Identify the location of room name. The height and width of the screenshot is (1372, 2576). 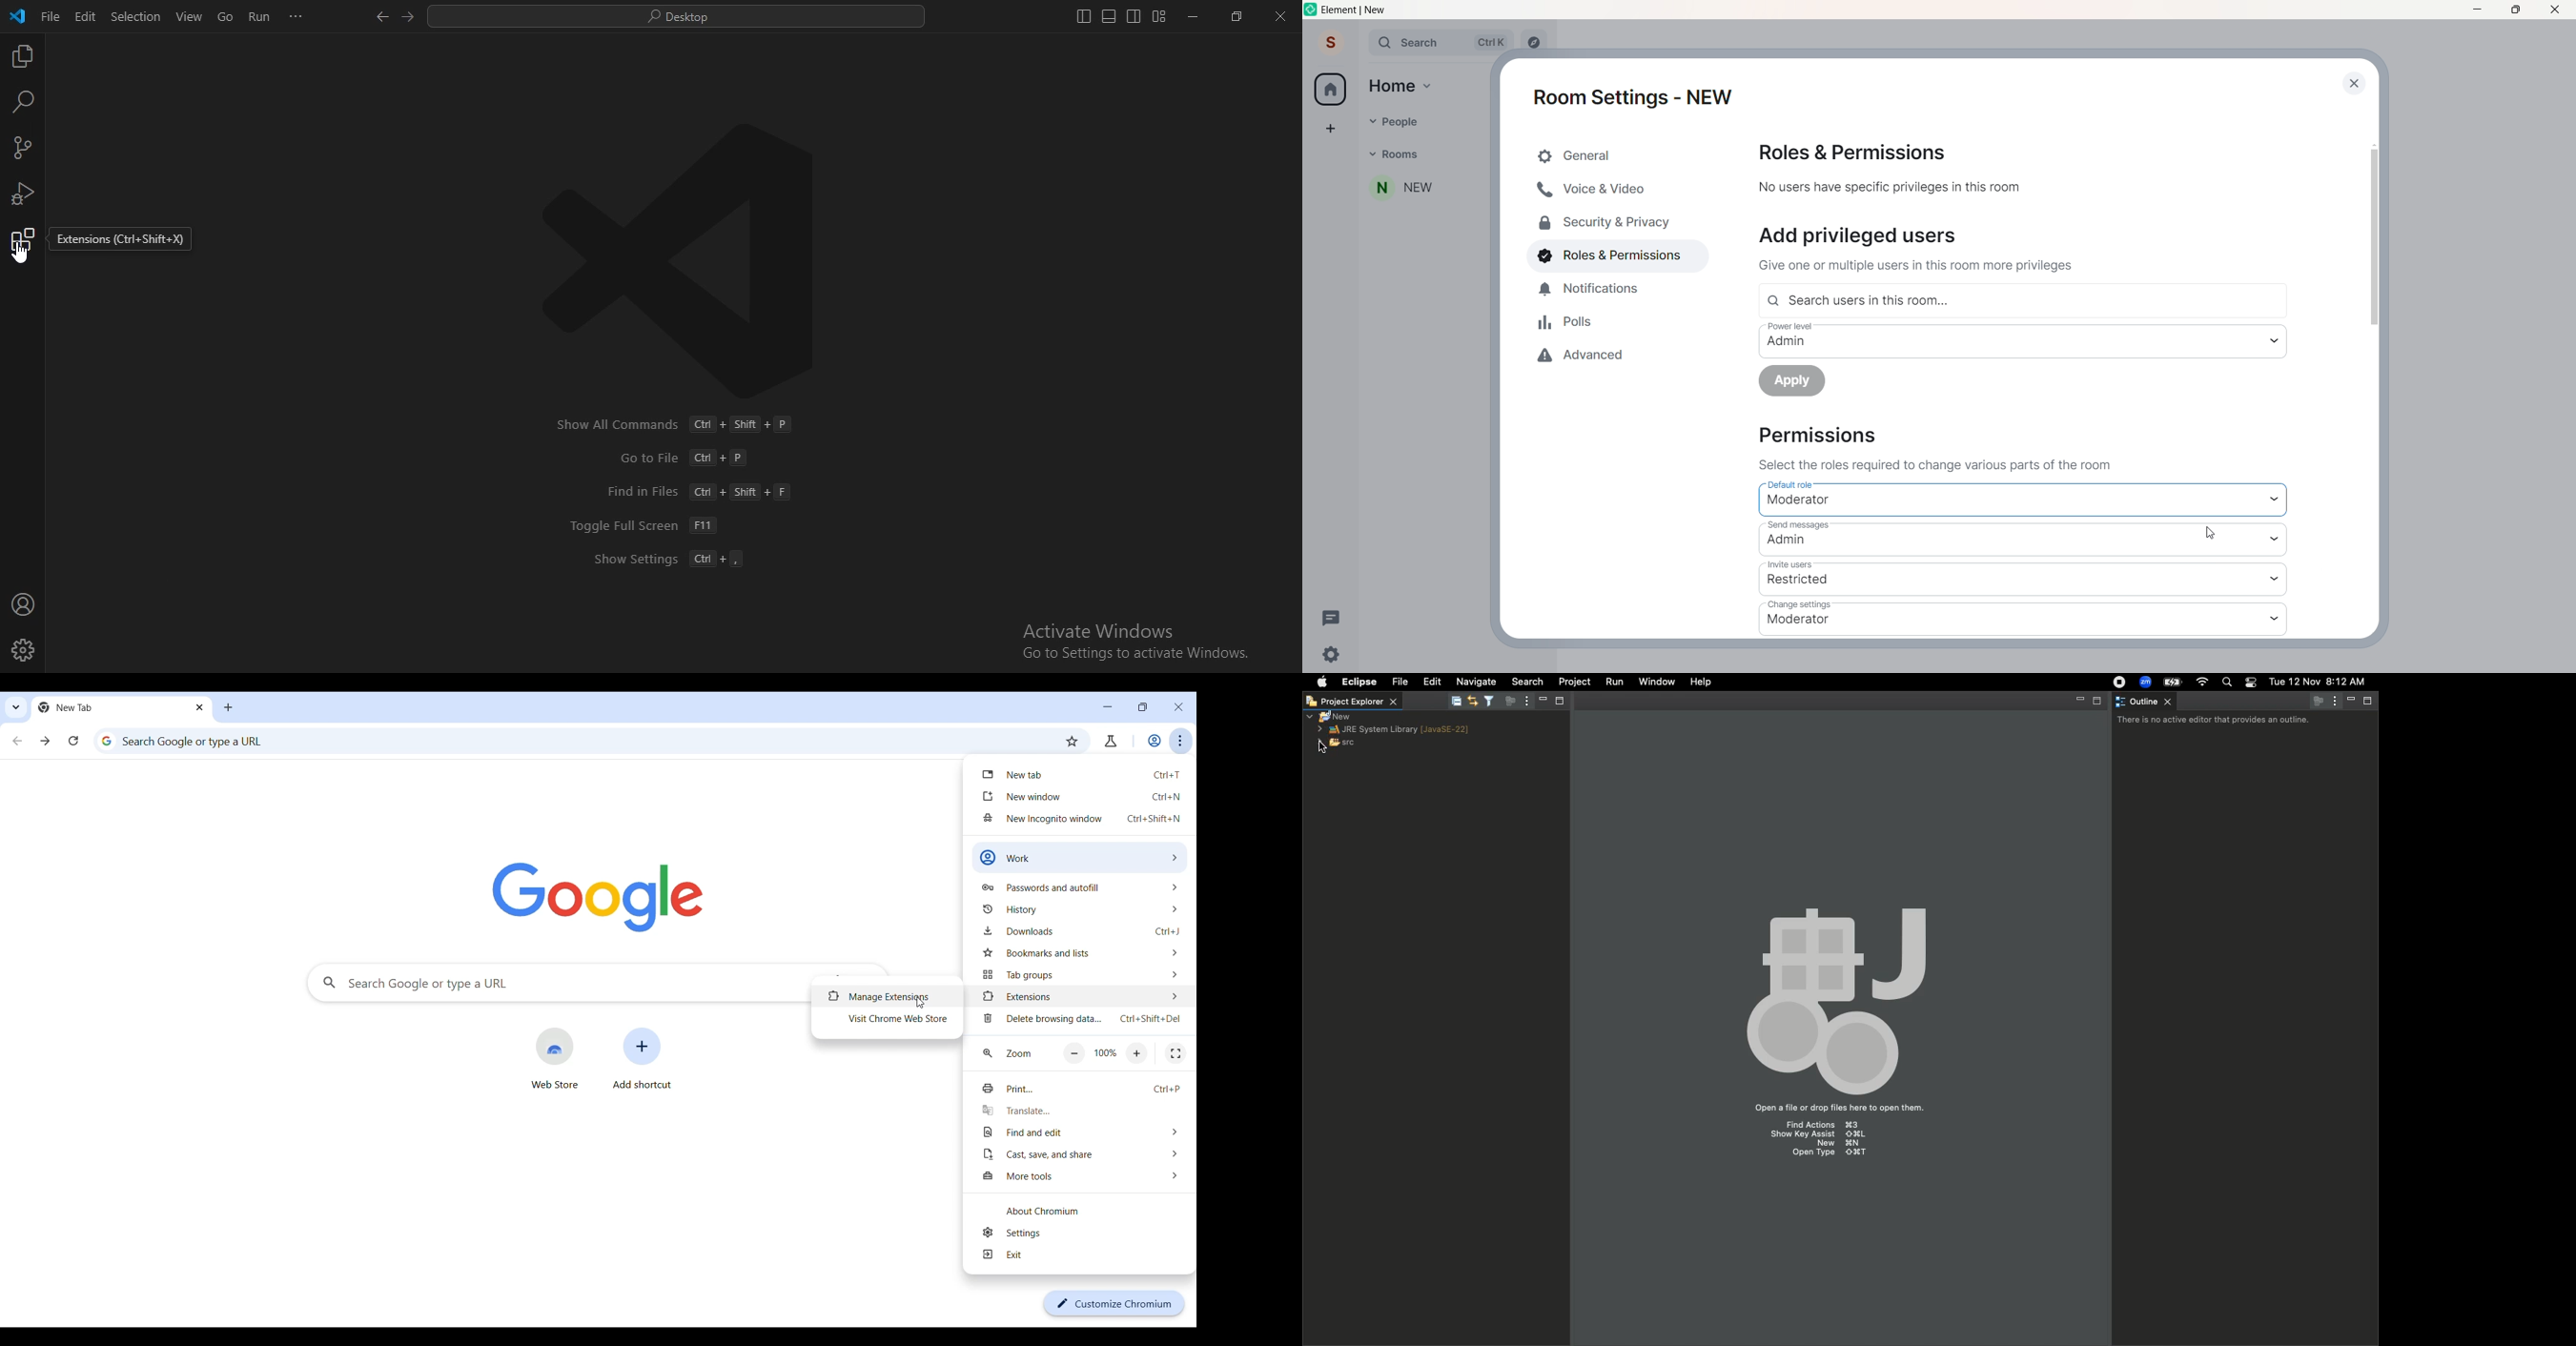
(1399, 190).